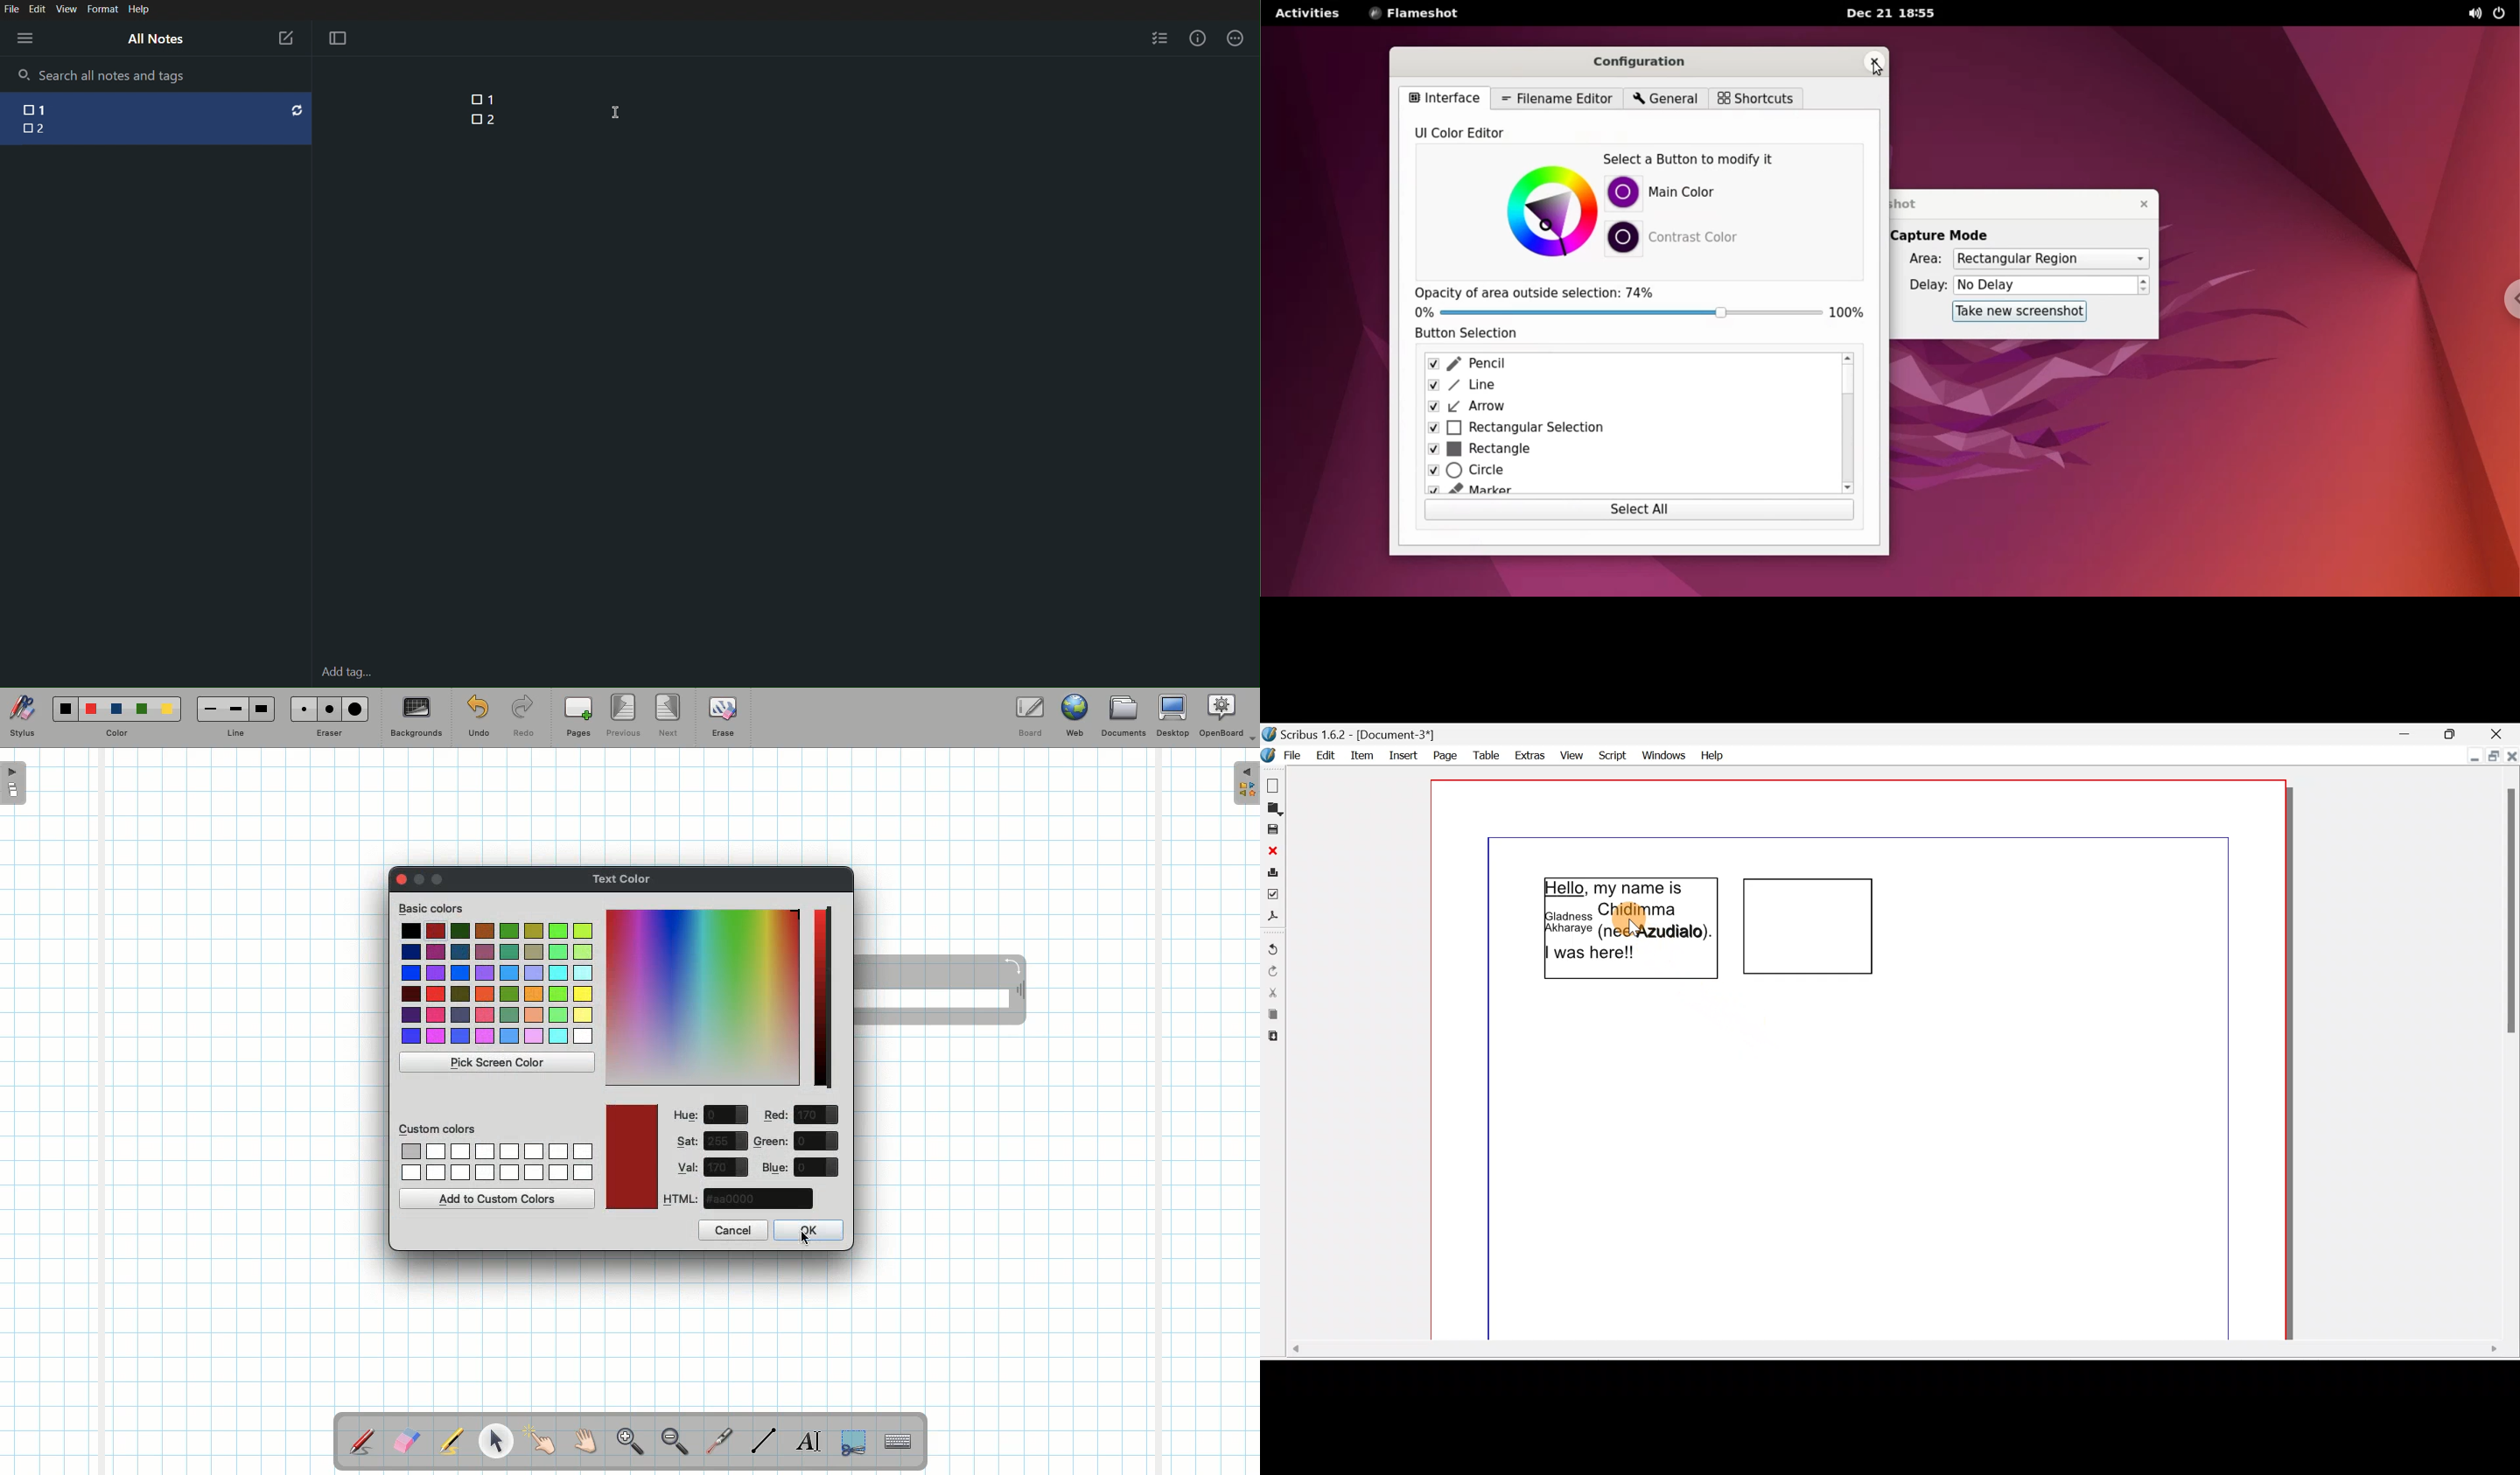 This screenshot has width=2520, height=1484. I want to click on Redo, so click(1272, 970).